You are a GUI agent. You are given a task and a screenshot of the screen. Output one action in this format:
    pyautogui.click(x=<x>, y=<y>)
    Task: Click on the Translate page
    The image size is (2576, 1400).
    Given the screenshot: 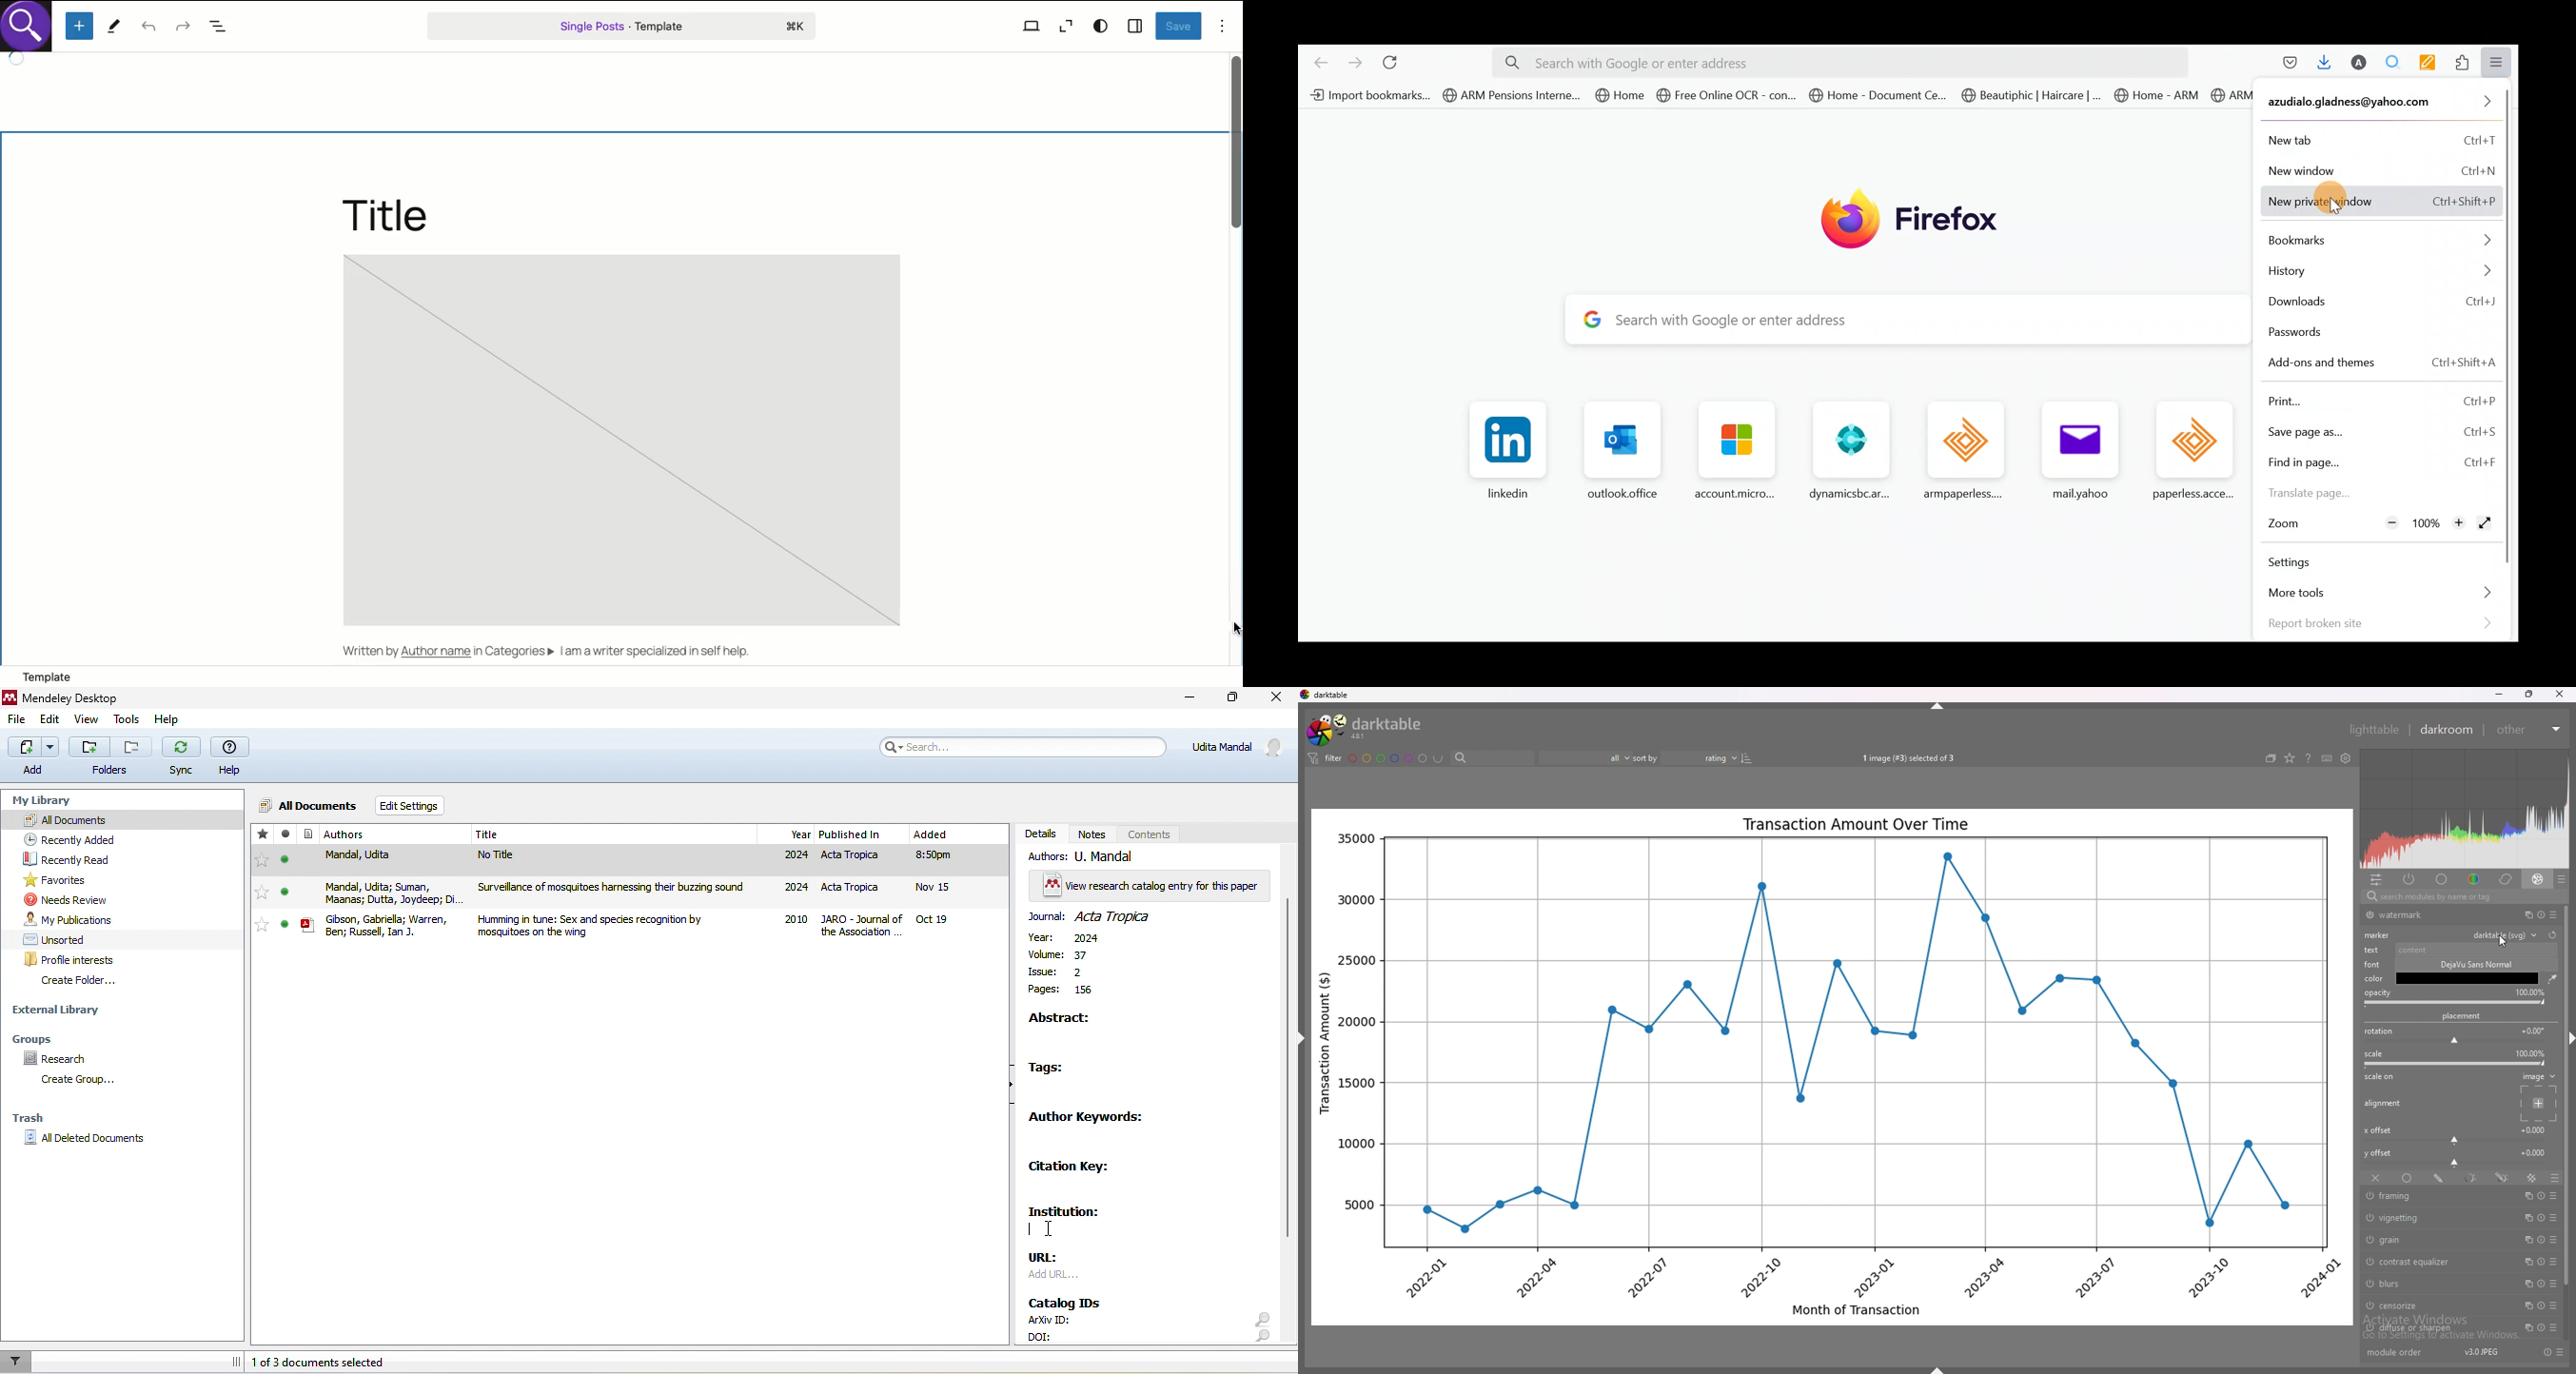 What is the action you would take?
    pyautogui.click(x=2323, y=492)
    